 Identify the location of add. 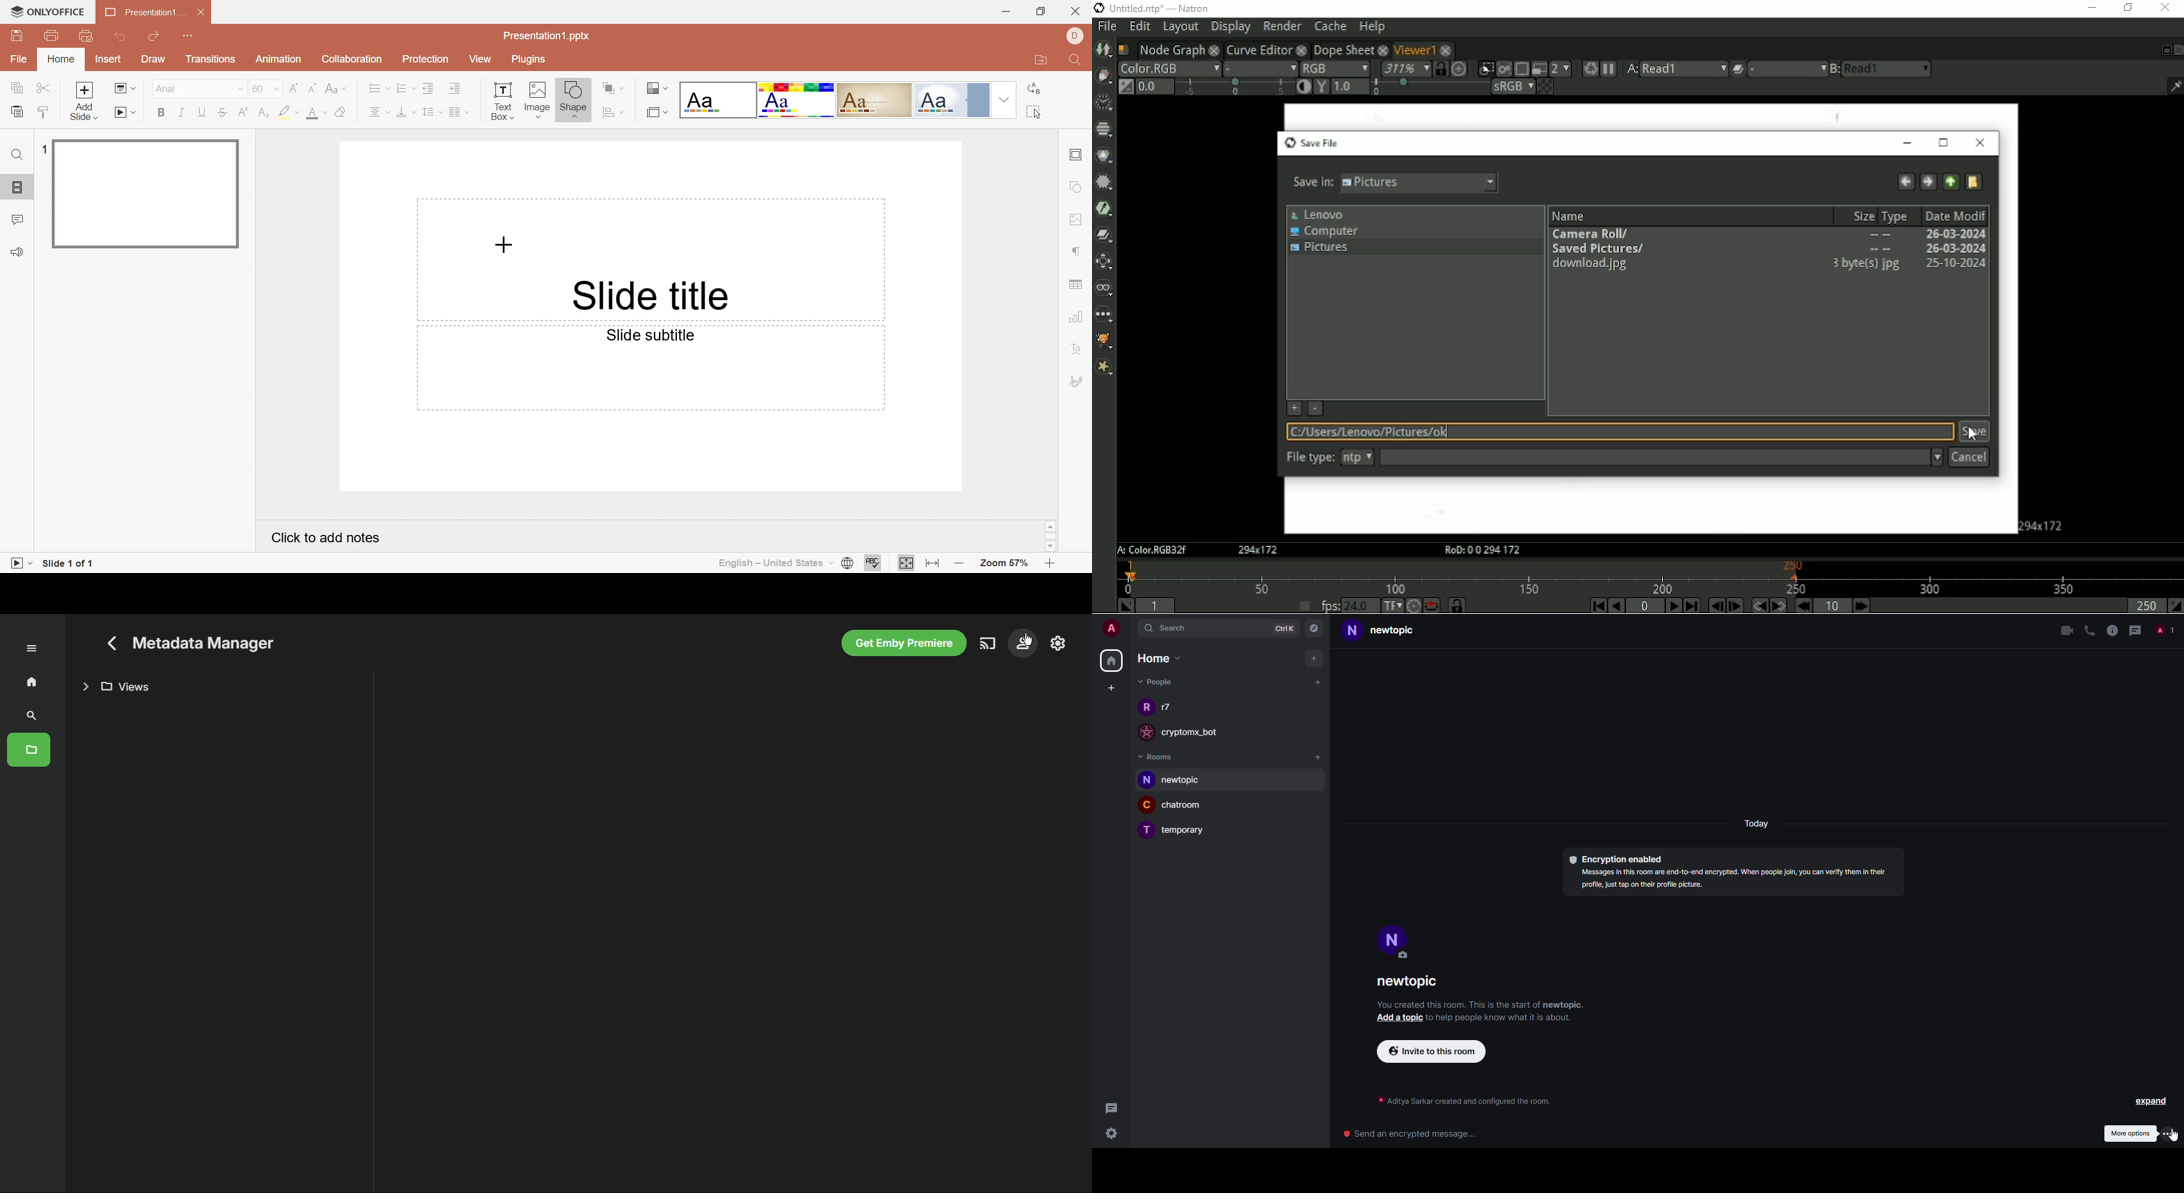
(1312, 658).